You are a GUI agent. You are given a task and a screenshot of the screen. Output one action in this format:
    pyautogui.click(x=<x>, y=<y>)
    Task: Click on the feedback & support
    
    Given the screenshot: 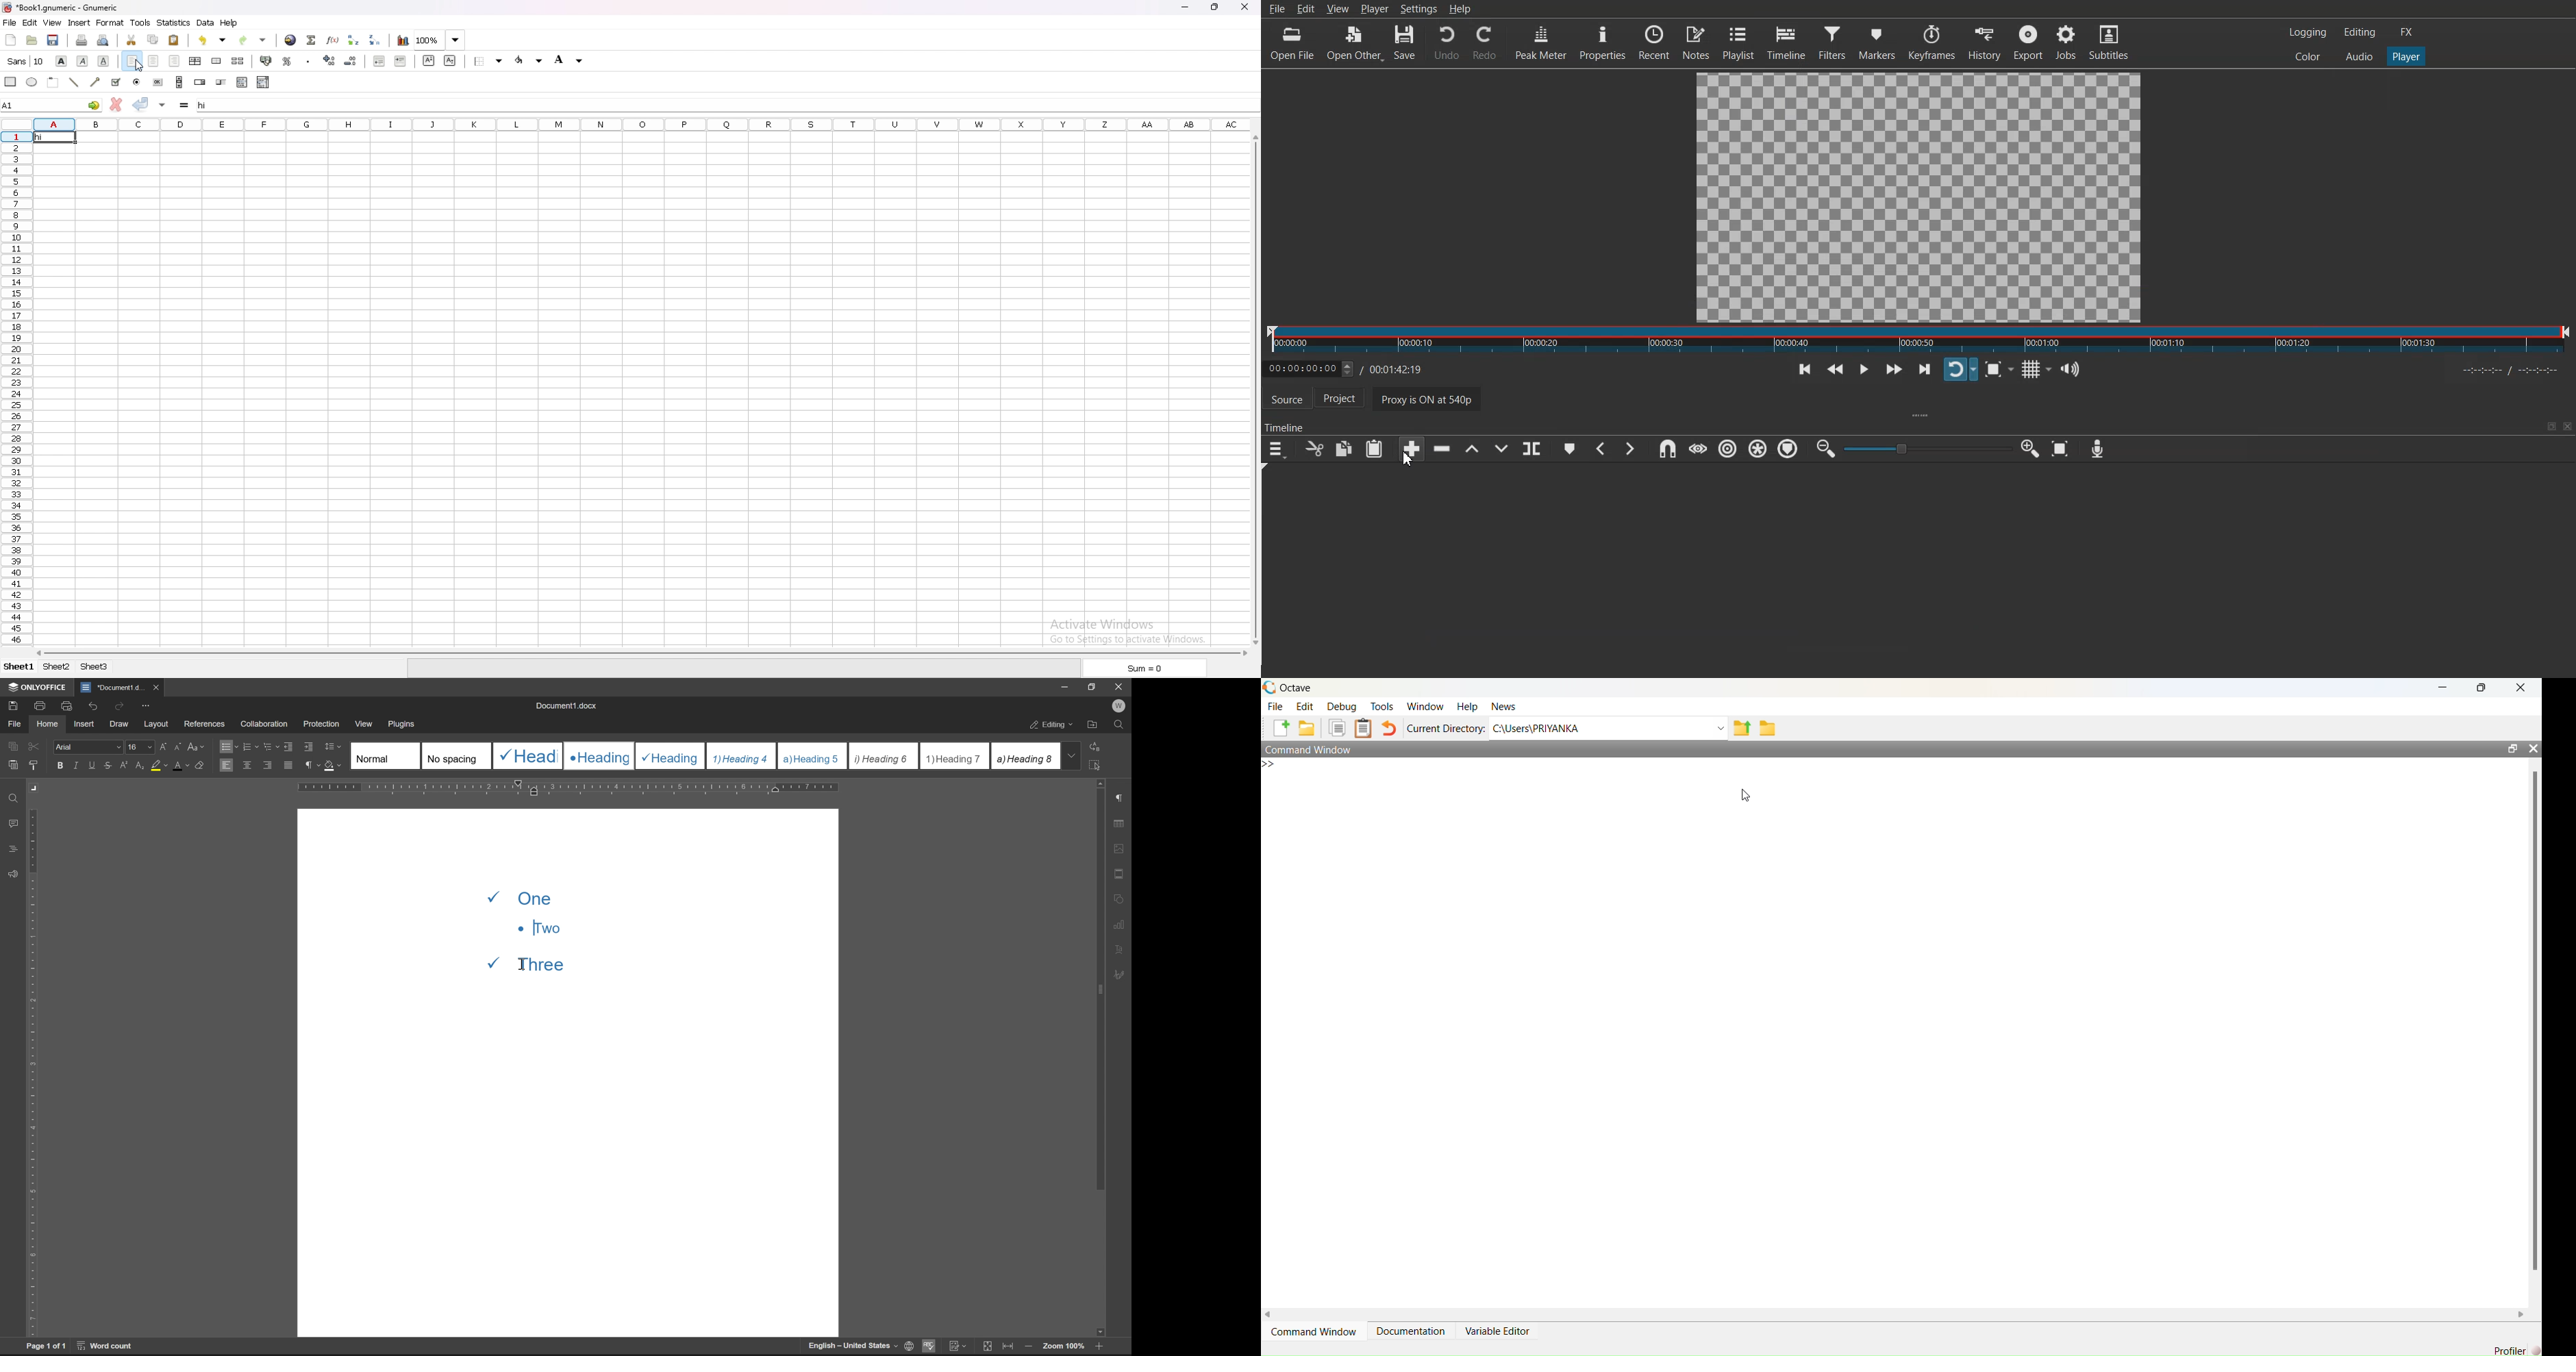 What is the action you would take?
    pyautogui.click(x=14, y=875)
    